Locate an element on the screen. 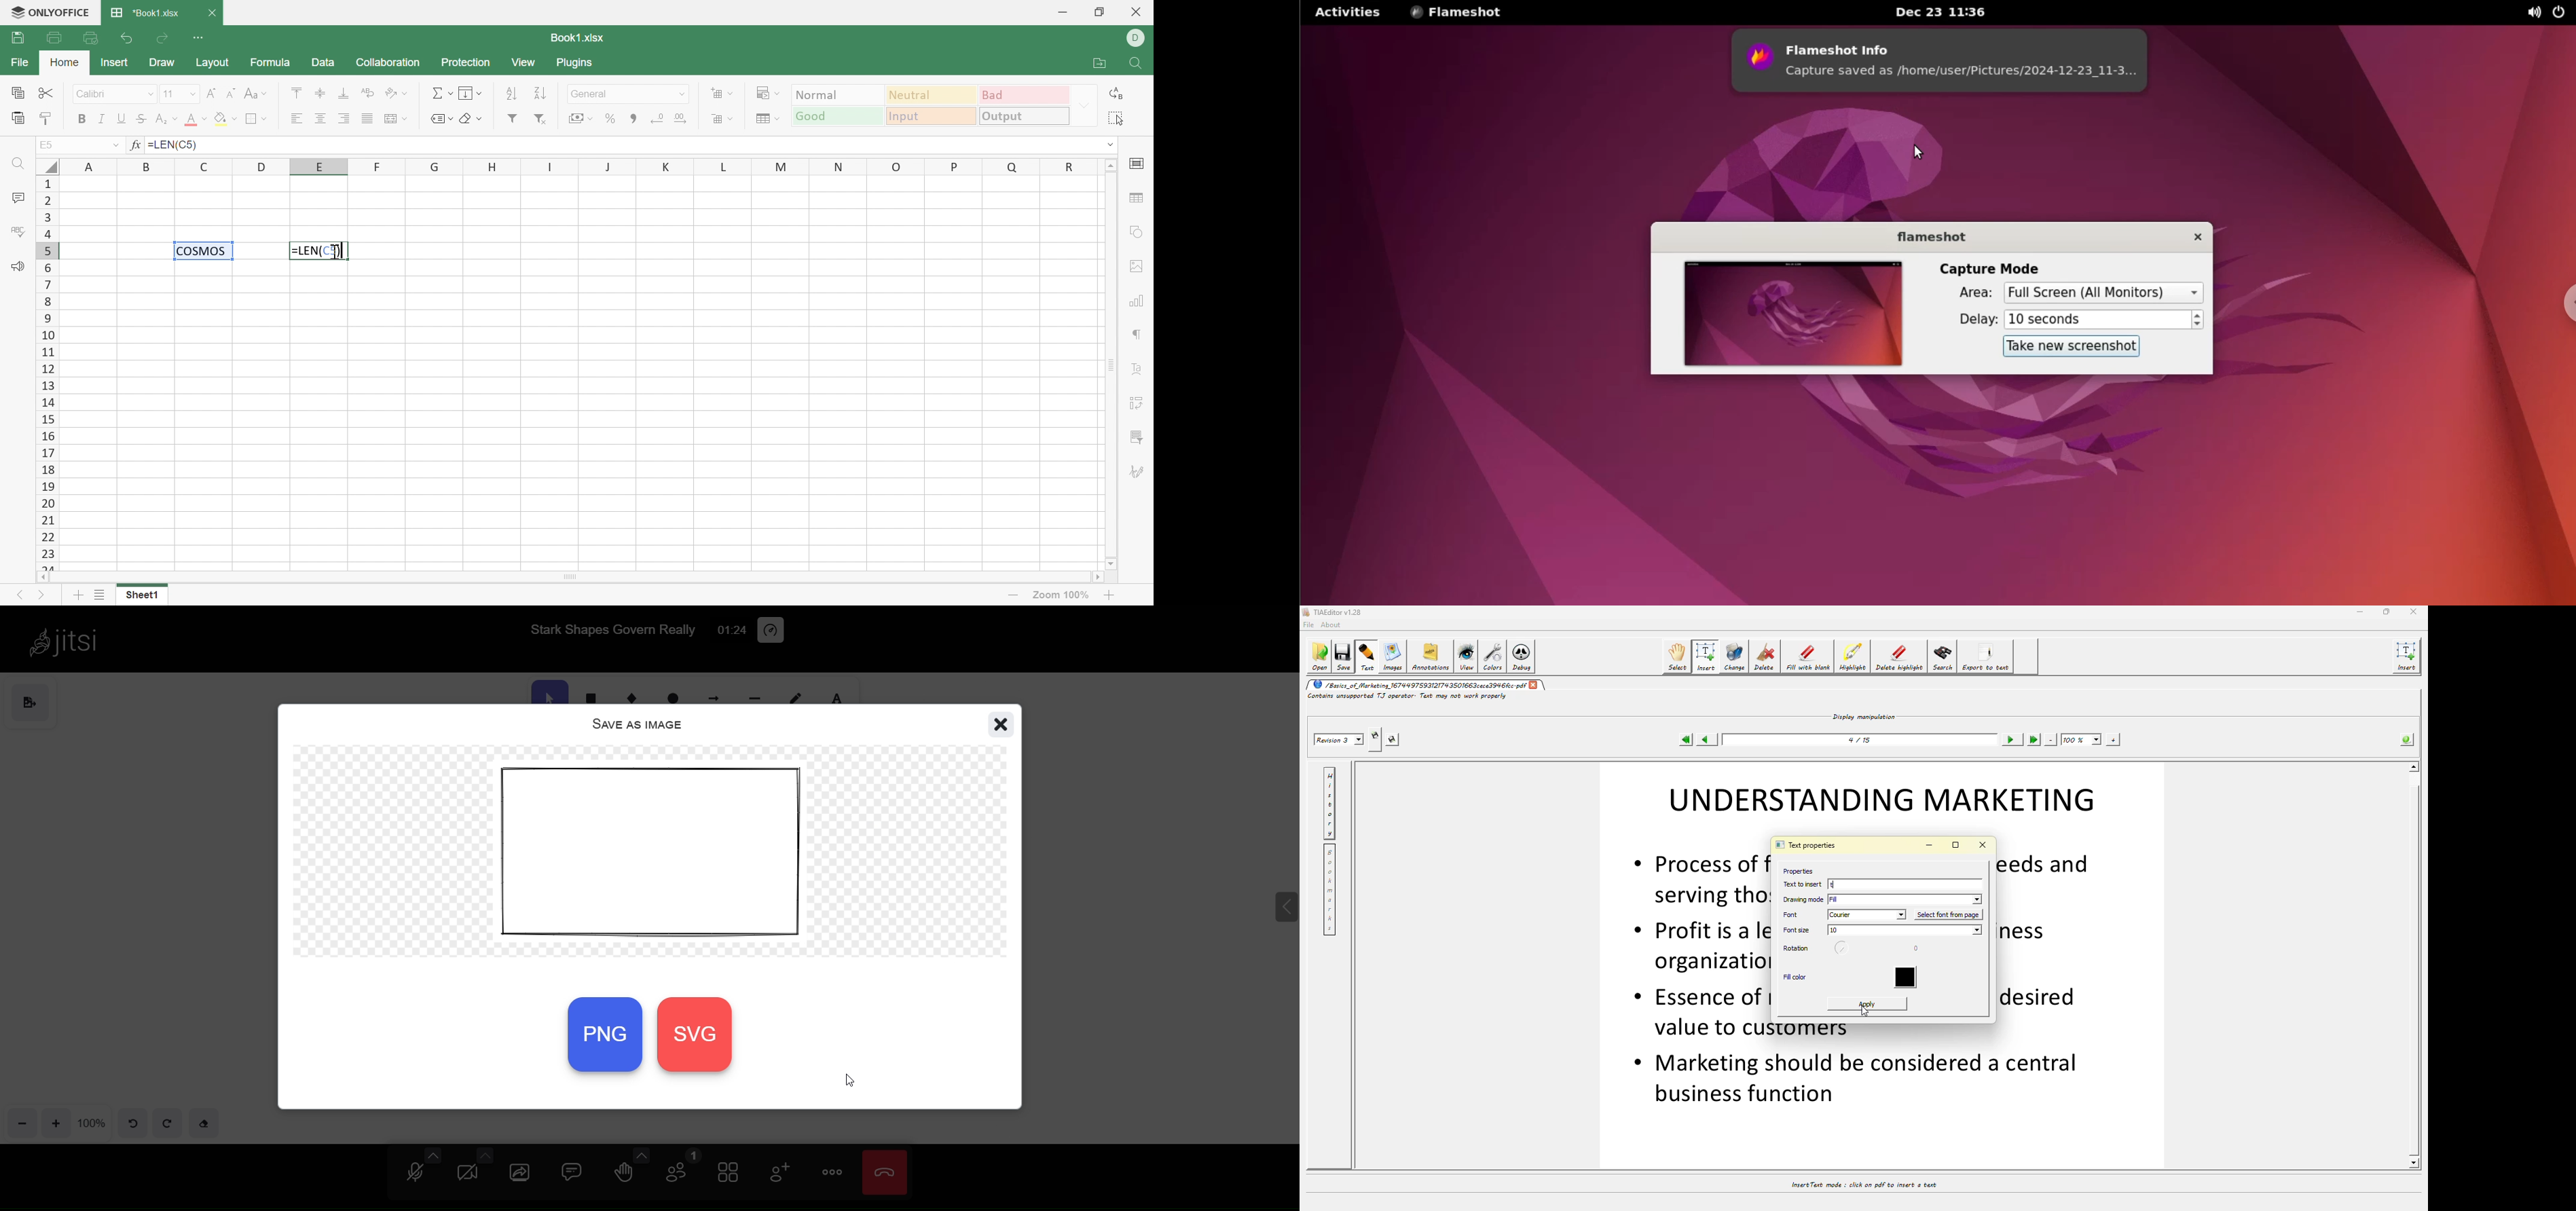 This screenshot has width=2576, height=1232. Book1.xlsx is located at coordinates (579, 37).